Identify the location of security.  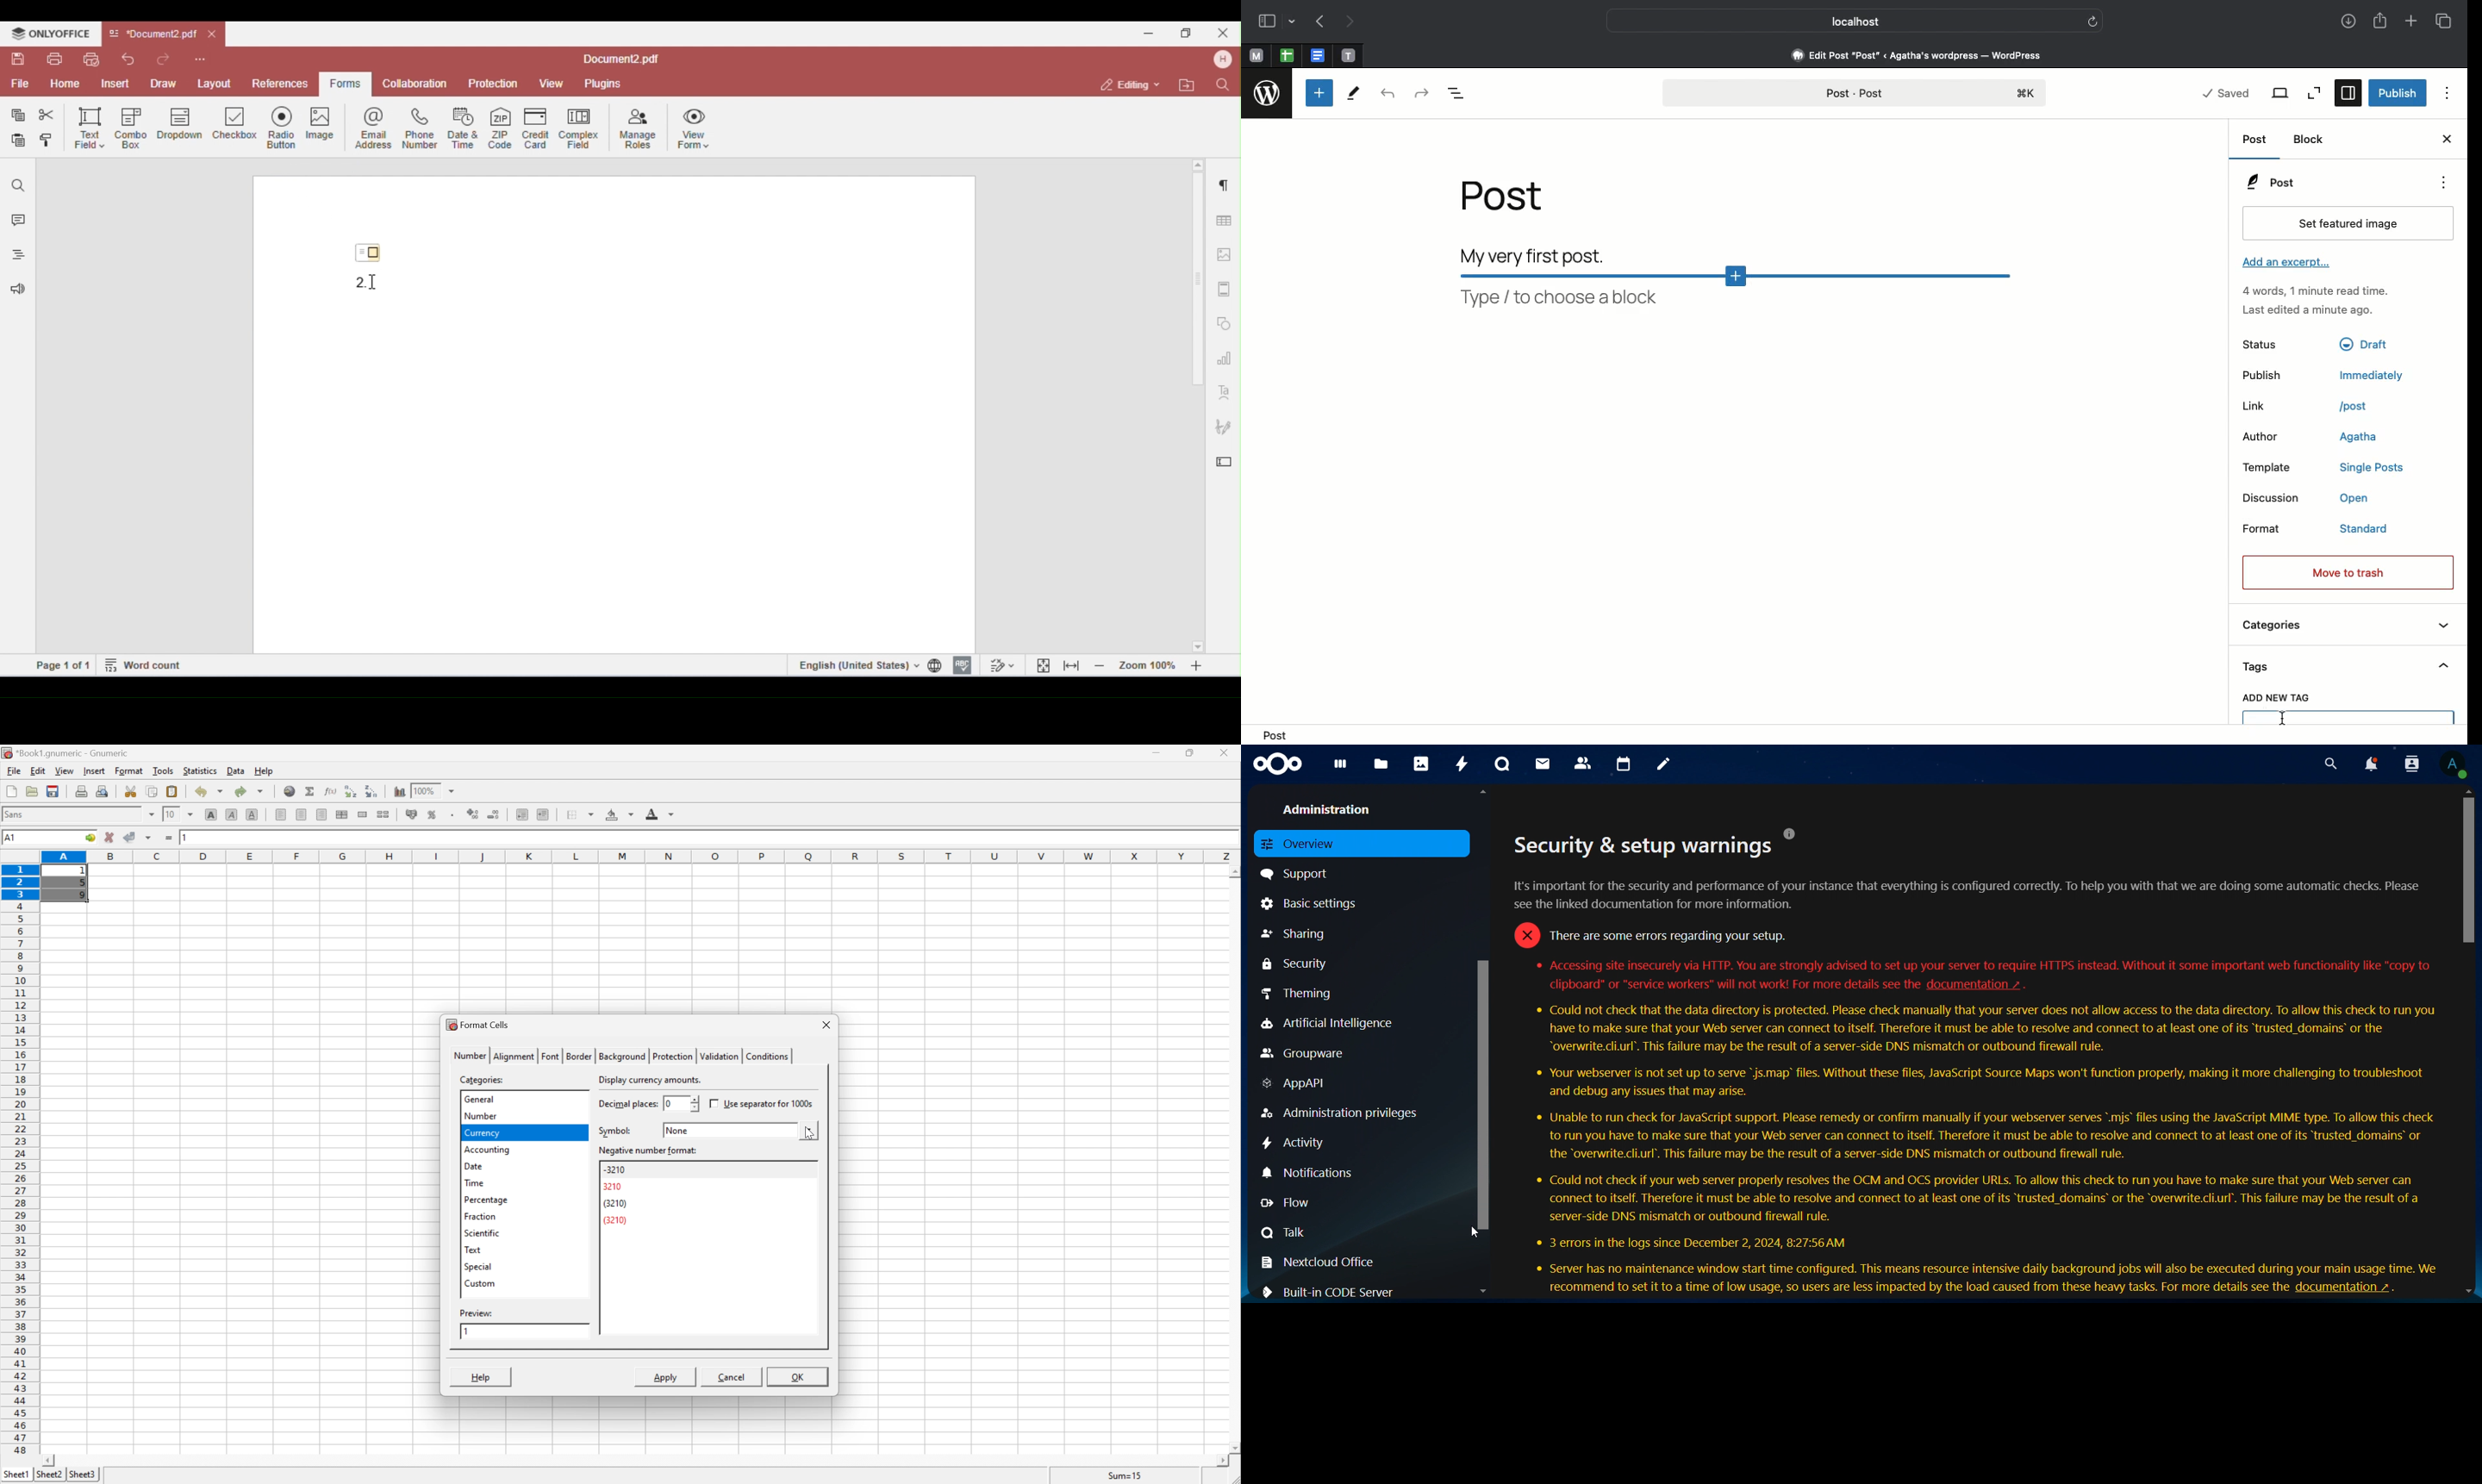
(1297, 964).